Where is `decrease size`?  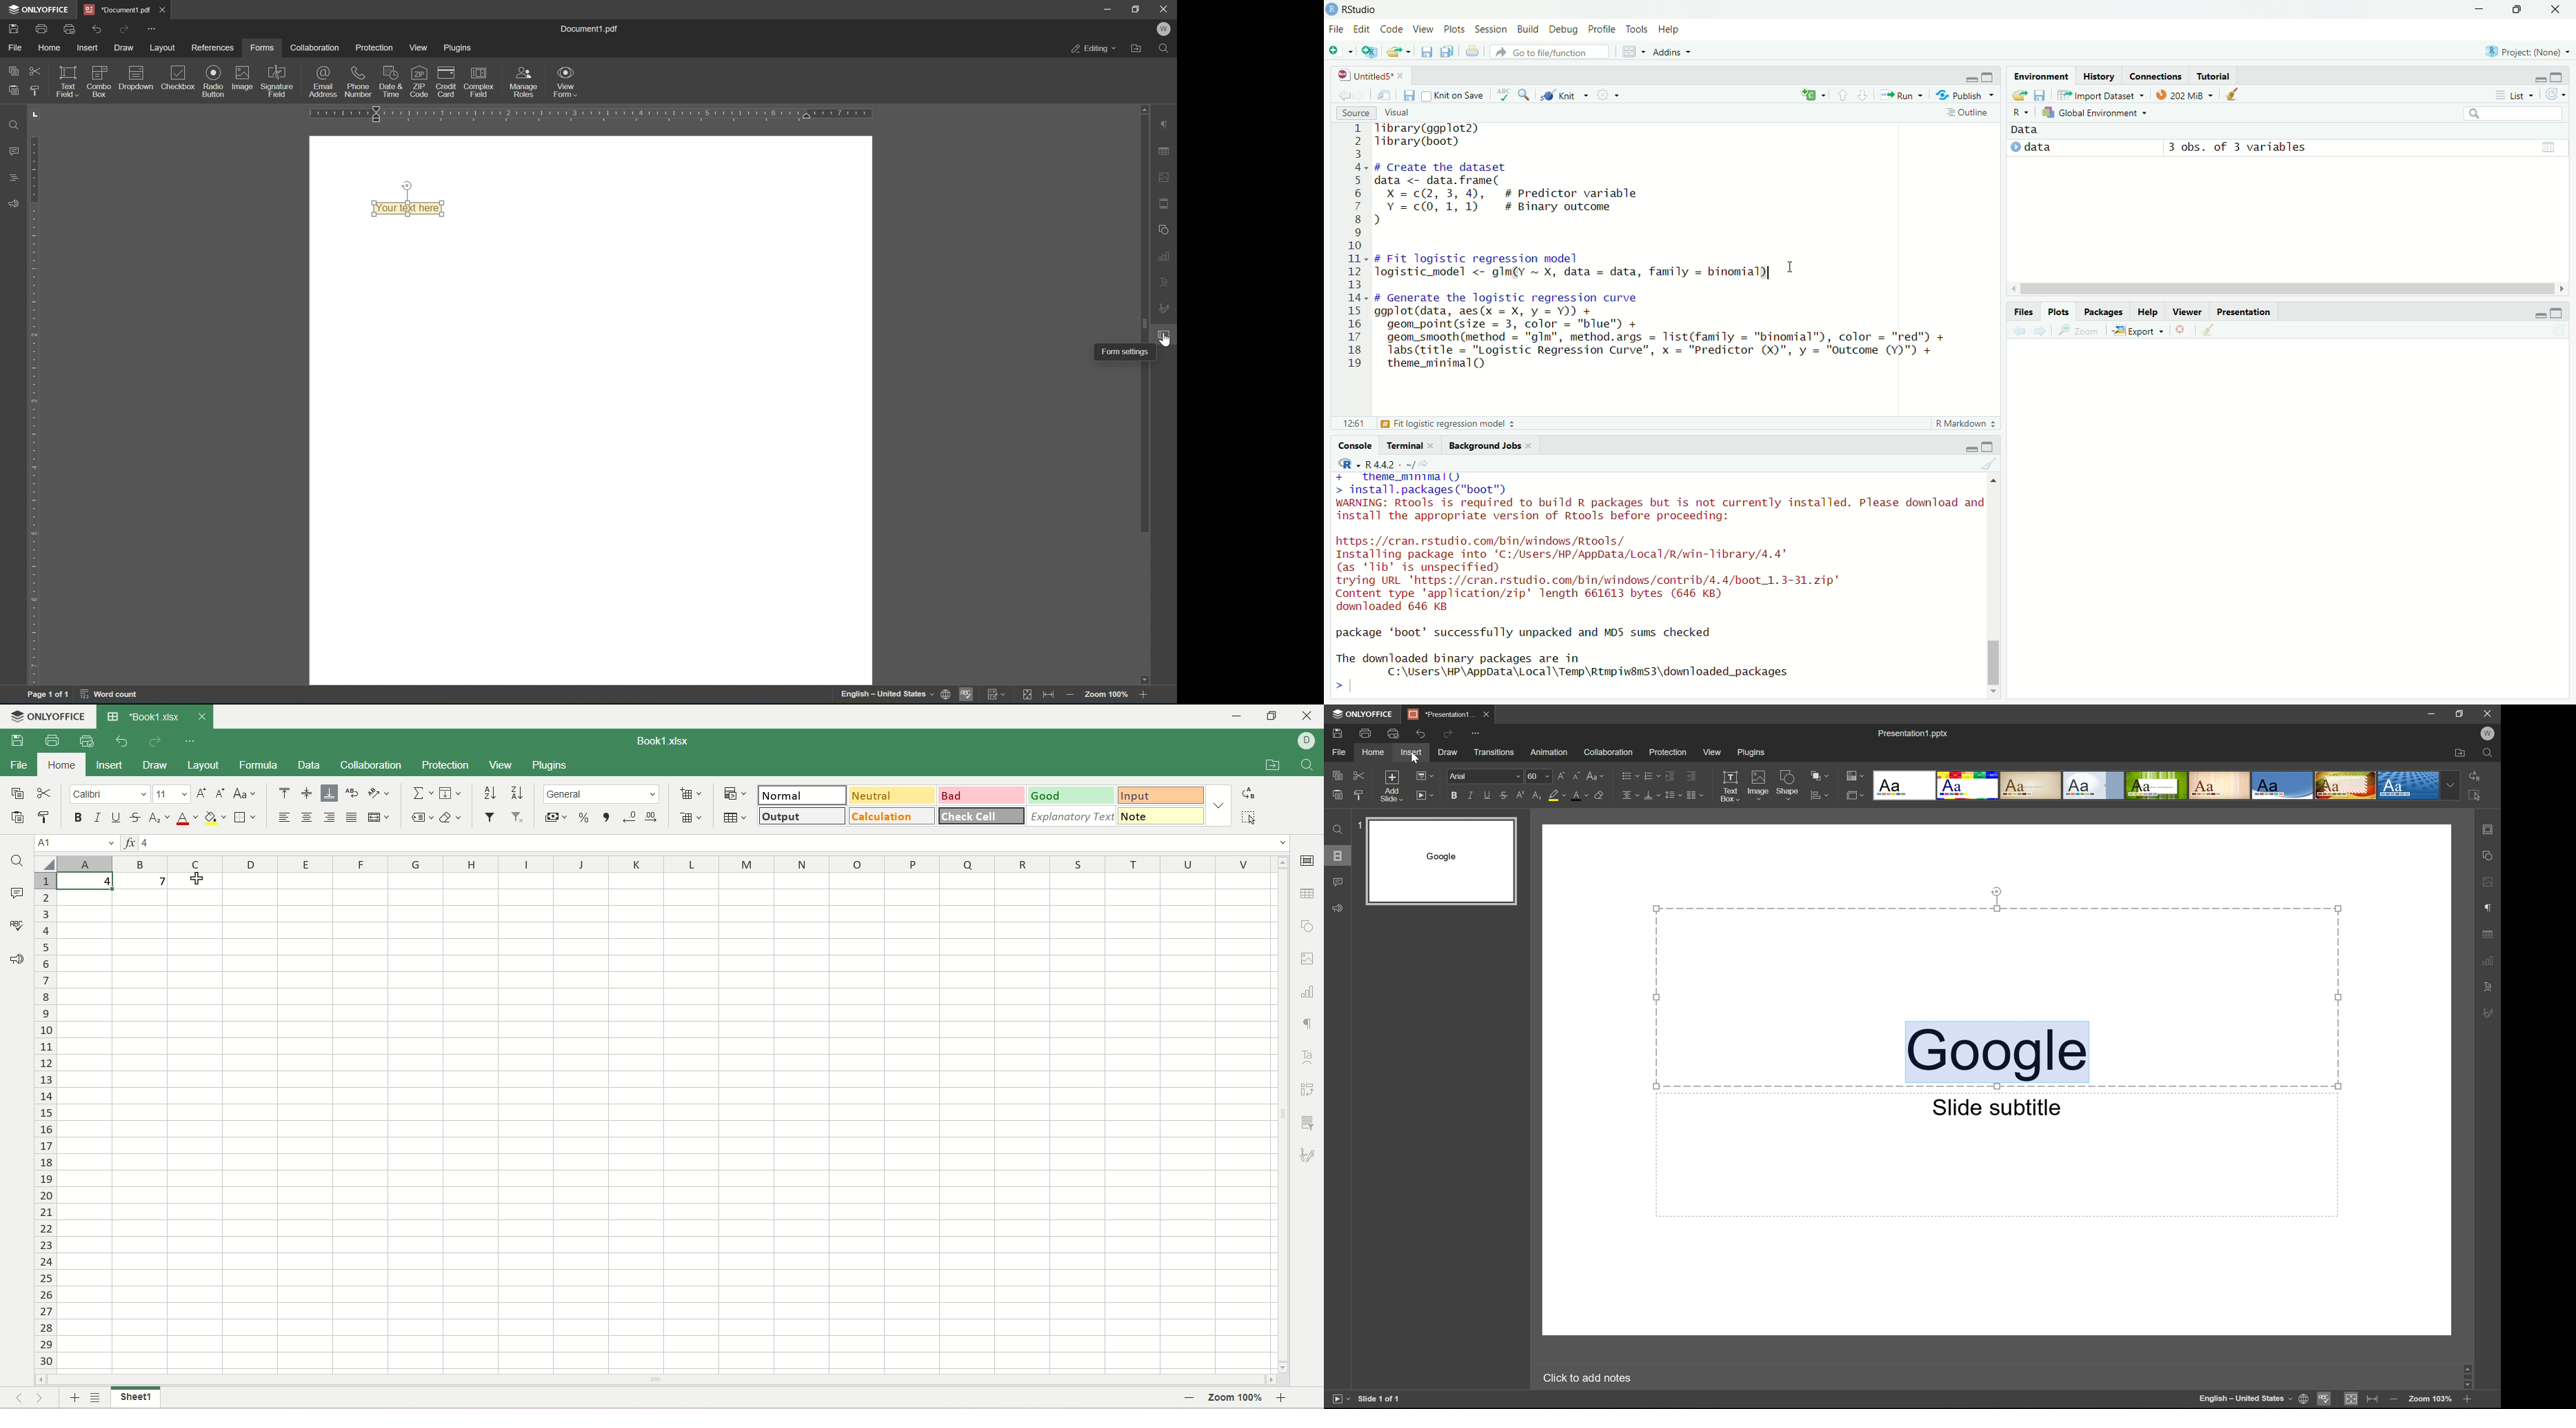 decrease size is located at coordinates (221, 793).